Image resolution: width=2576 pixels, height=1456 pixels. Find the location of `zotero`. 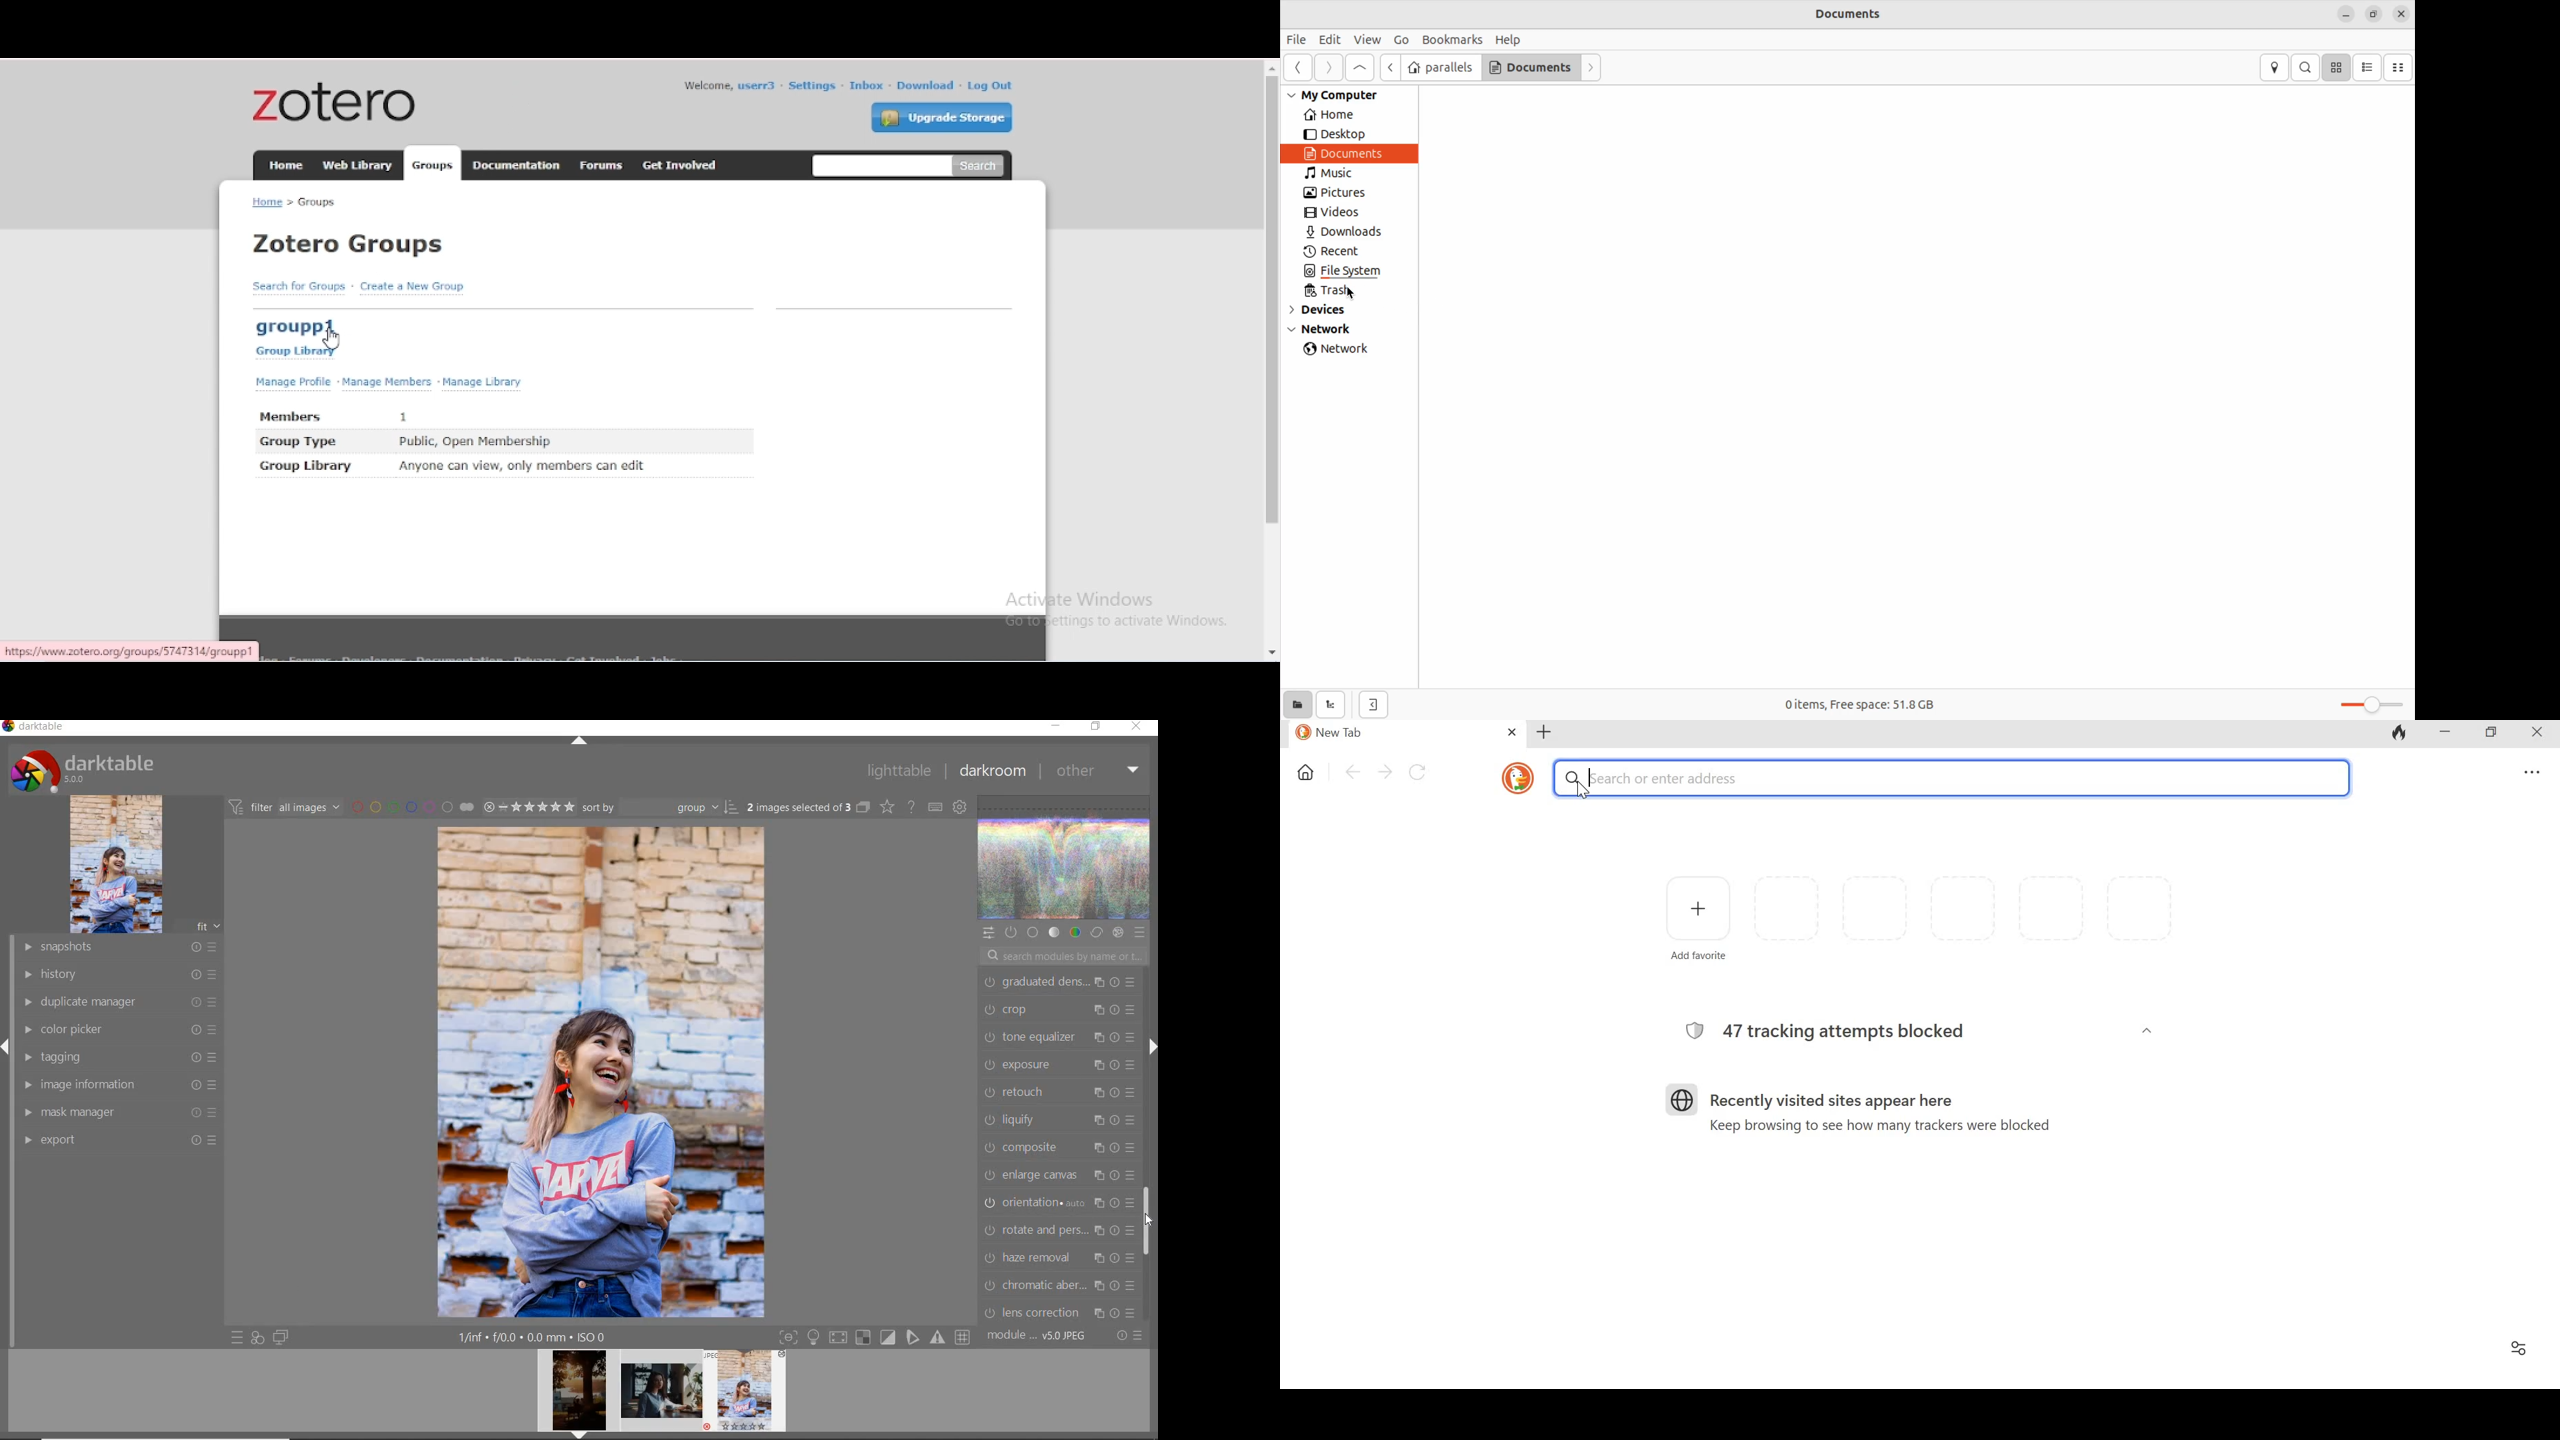

zotero is located at coordinates (335, 101).